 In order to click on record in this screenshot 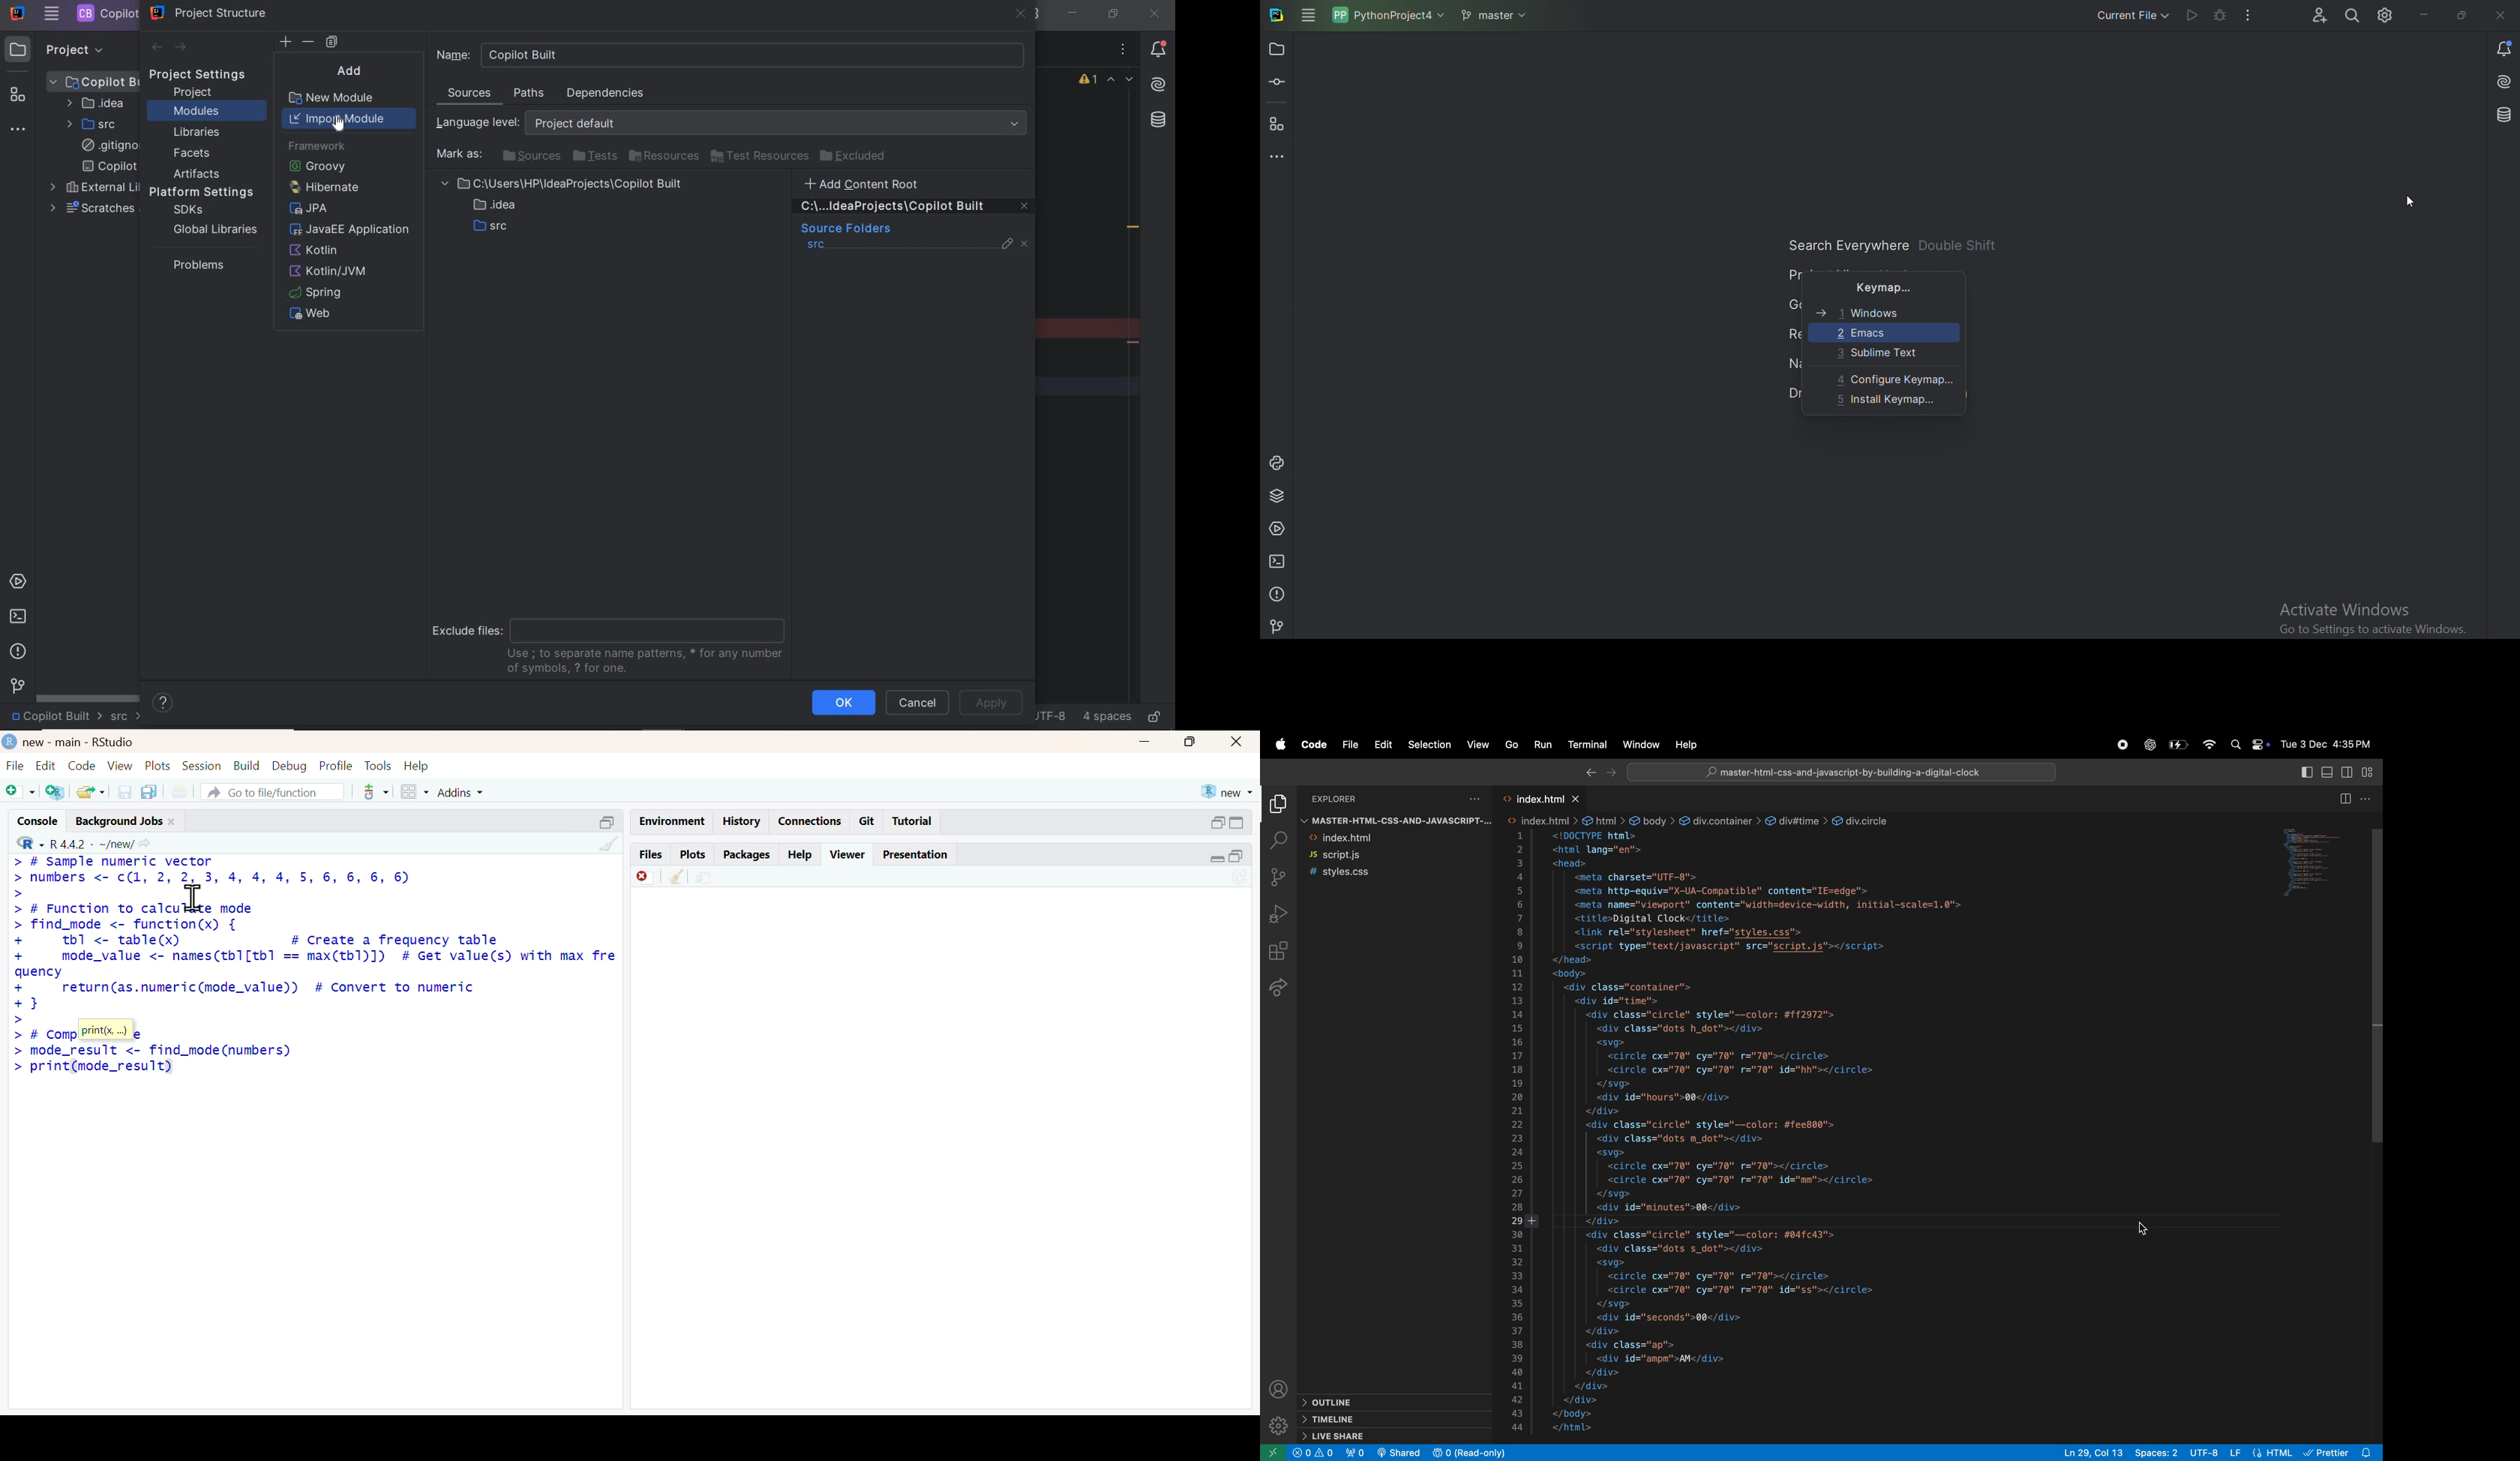, I will do `click(2122, 744)`.